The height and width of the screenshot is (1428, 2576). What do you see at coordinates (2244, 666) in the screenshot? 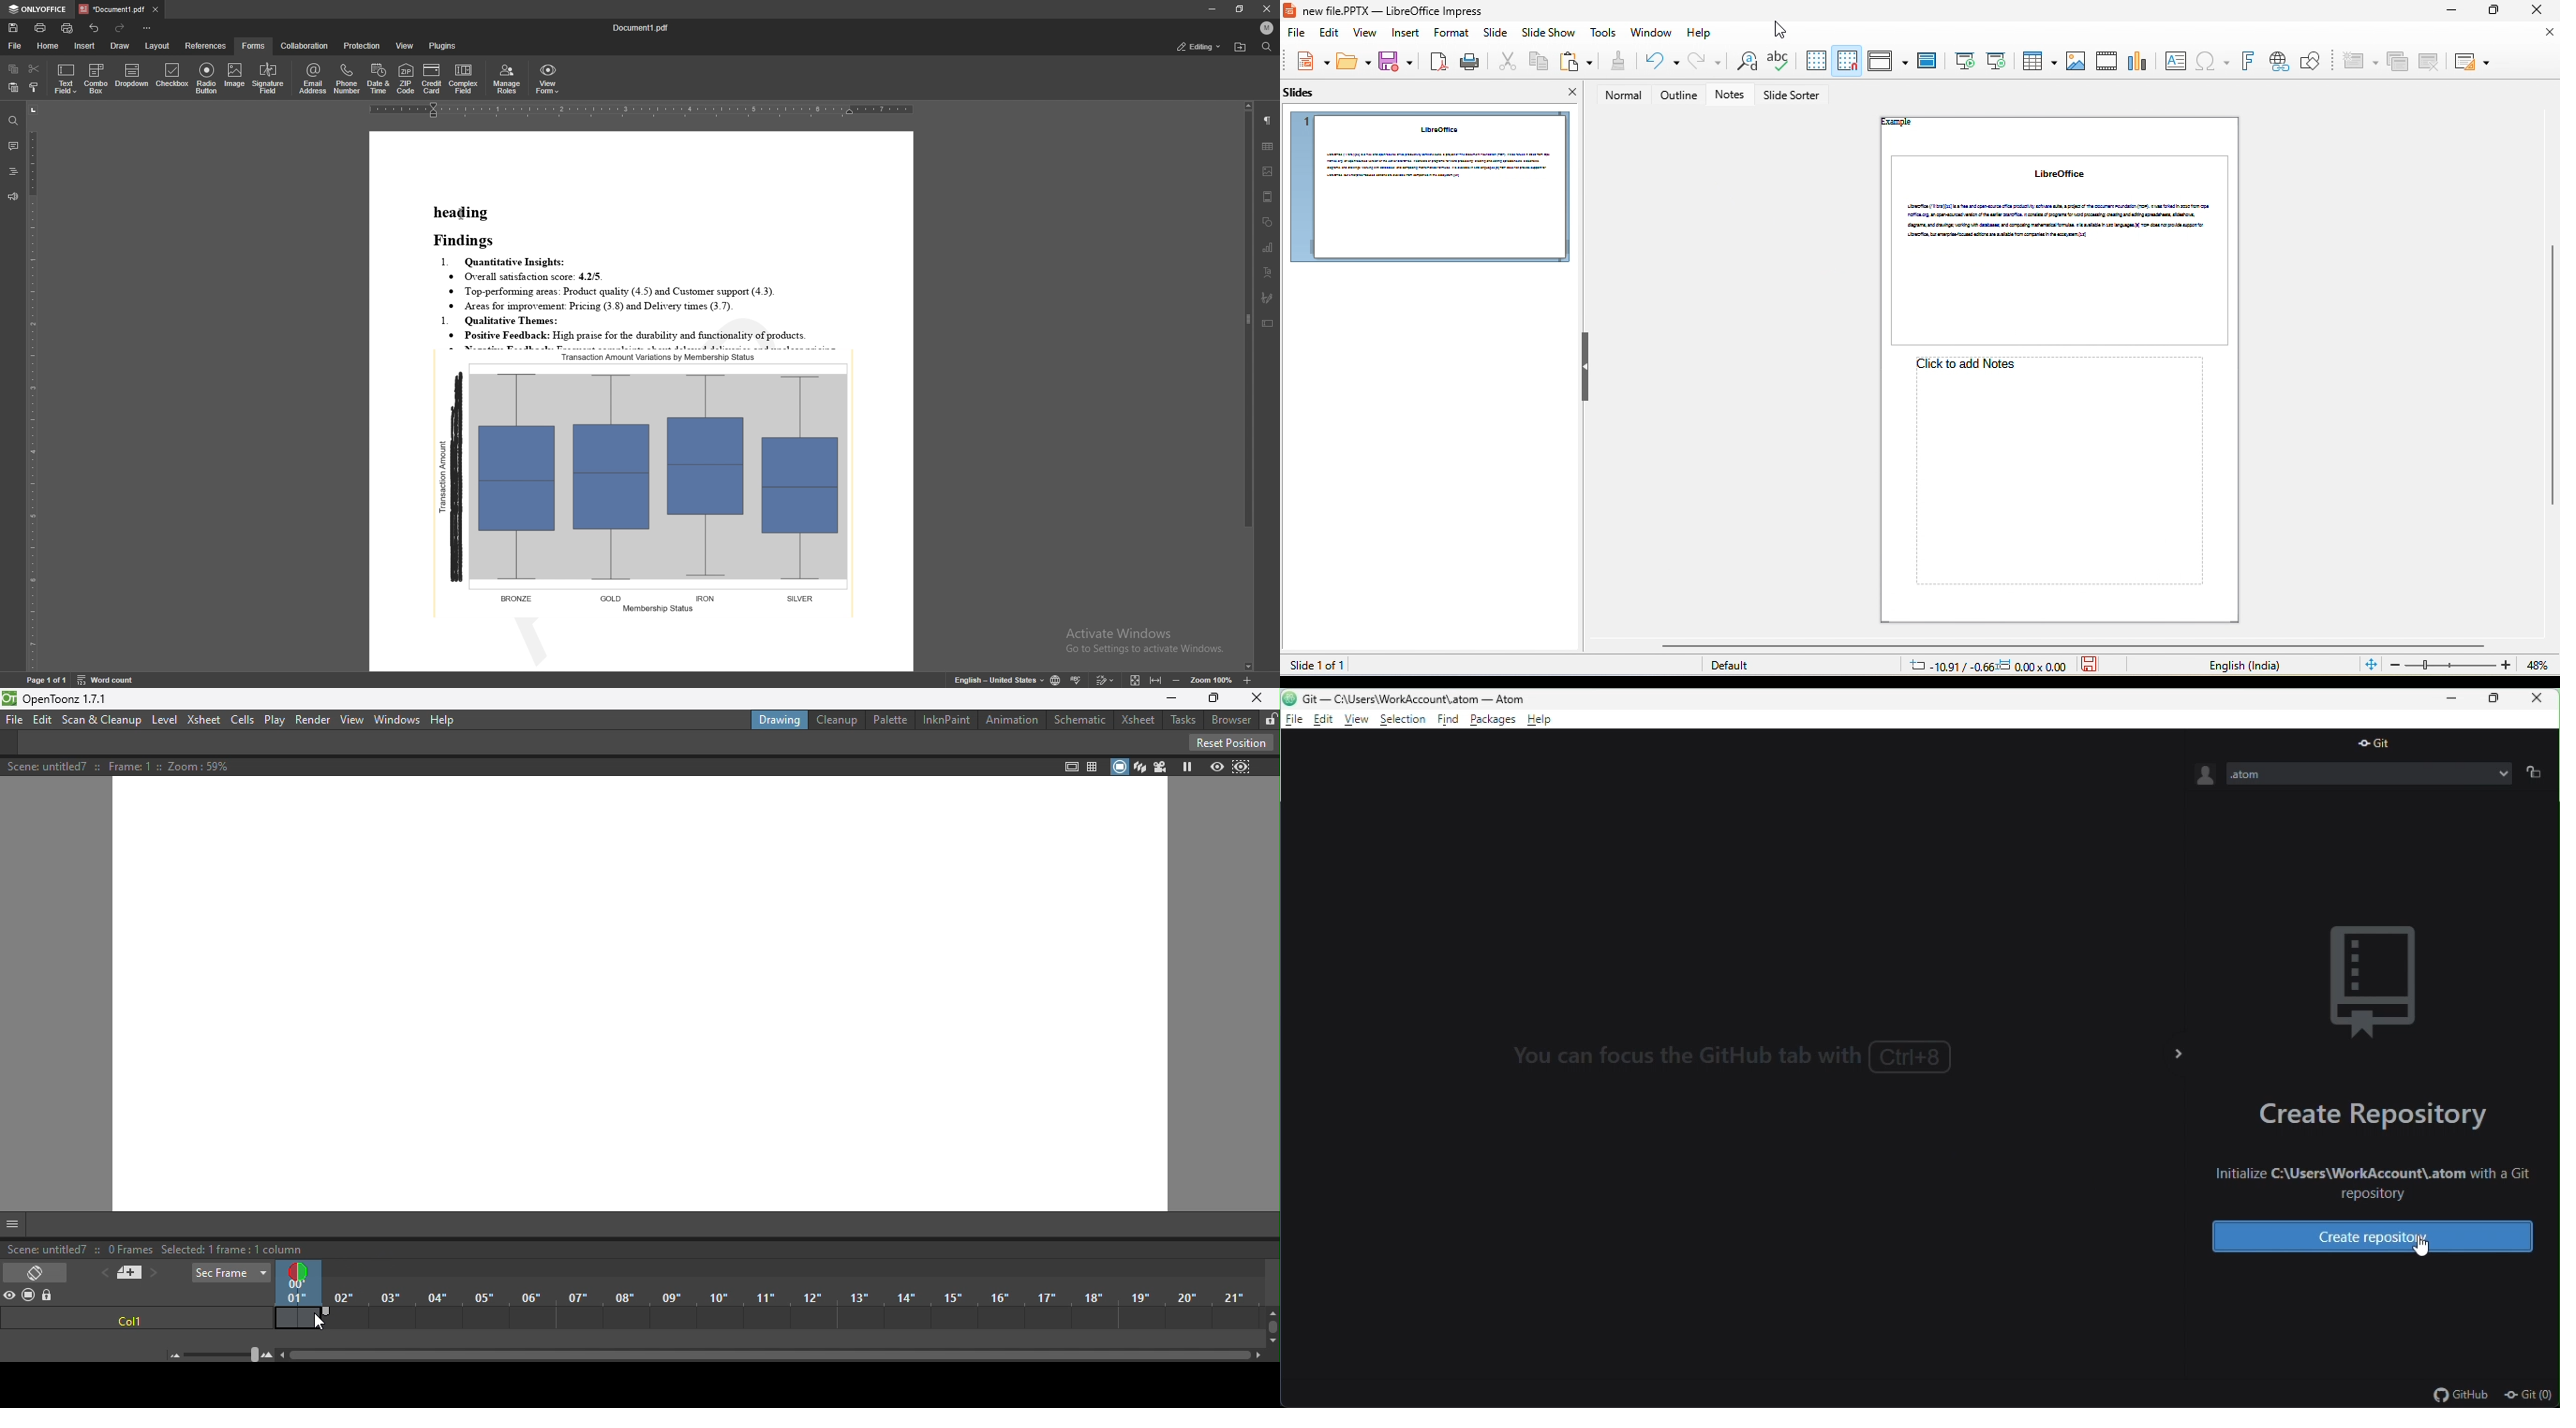
I see `text language` at bounding box center [2244, 666].